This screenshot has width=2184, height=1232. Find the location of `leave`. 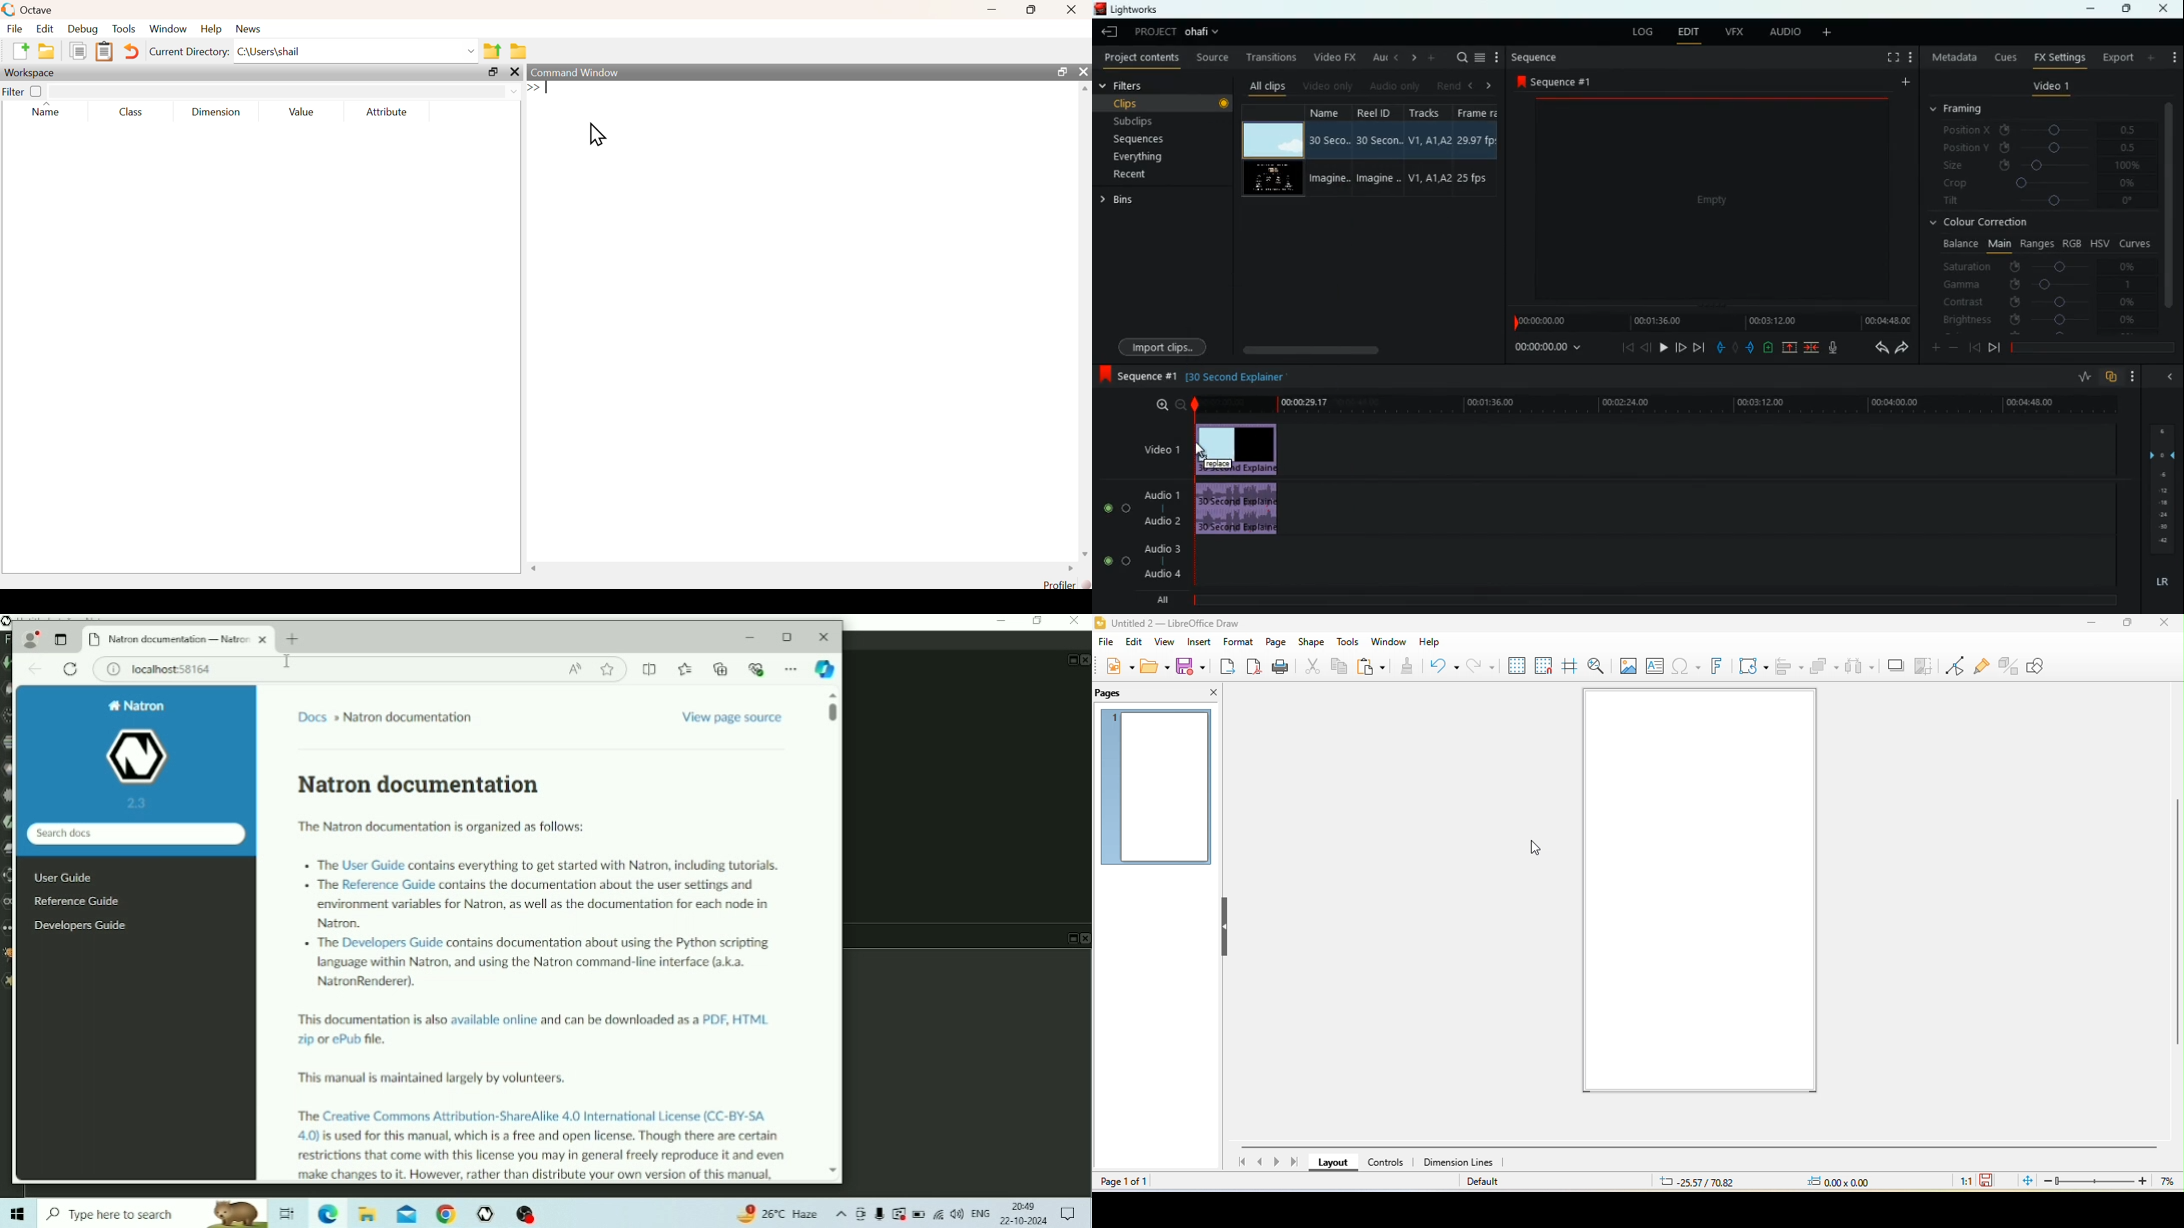

leave is located at coordinates (1111, 31).